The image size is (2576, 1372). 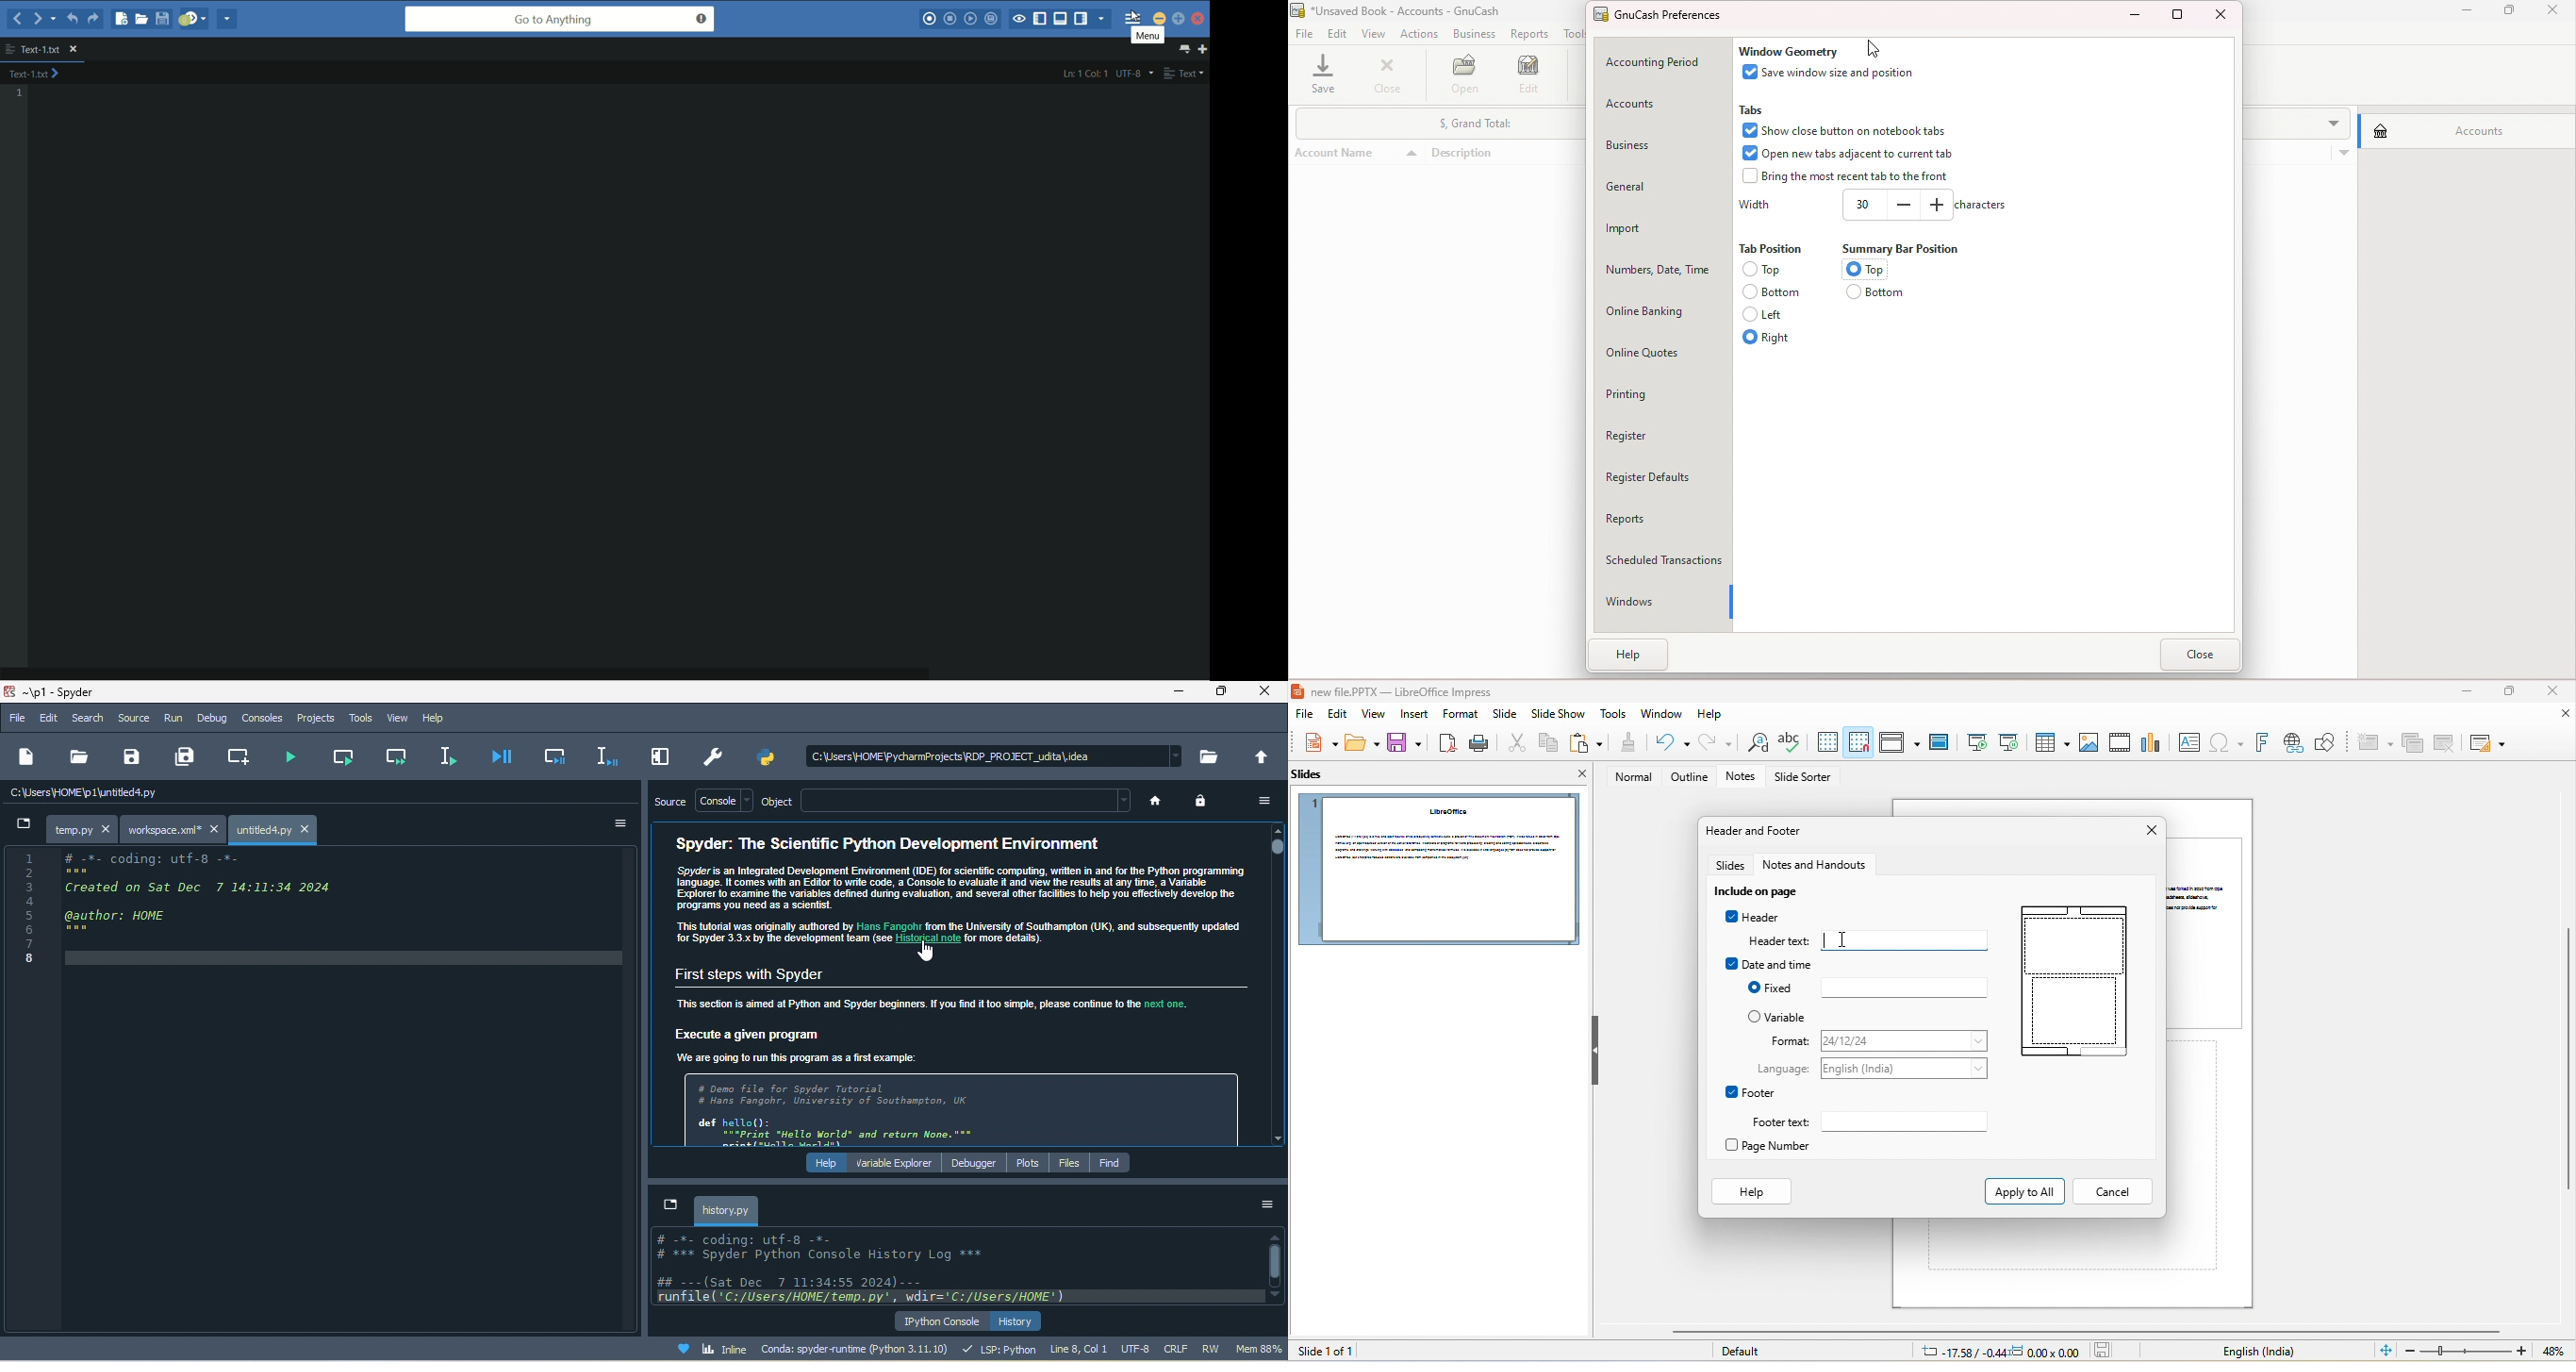 I want to click on current zoom 71%, so click(x=2558, y=1352).